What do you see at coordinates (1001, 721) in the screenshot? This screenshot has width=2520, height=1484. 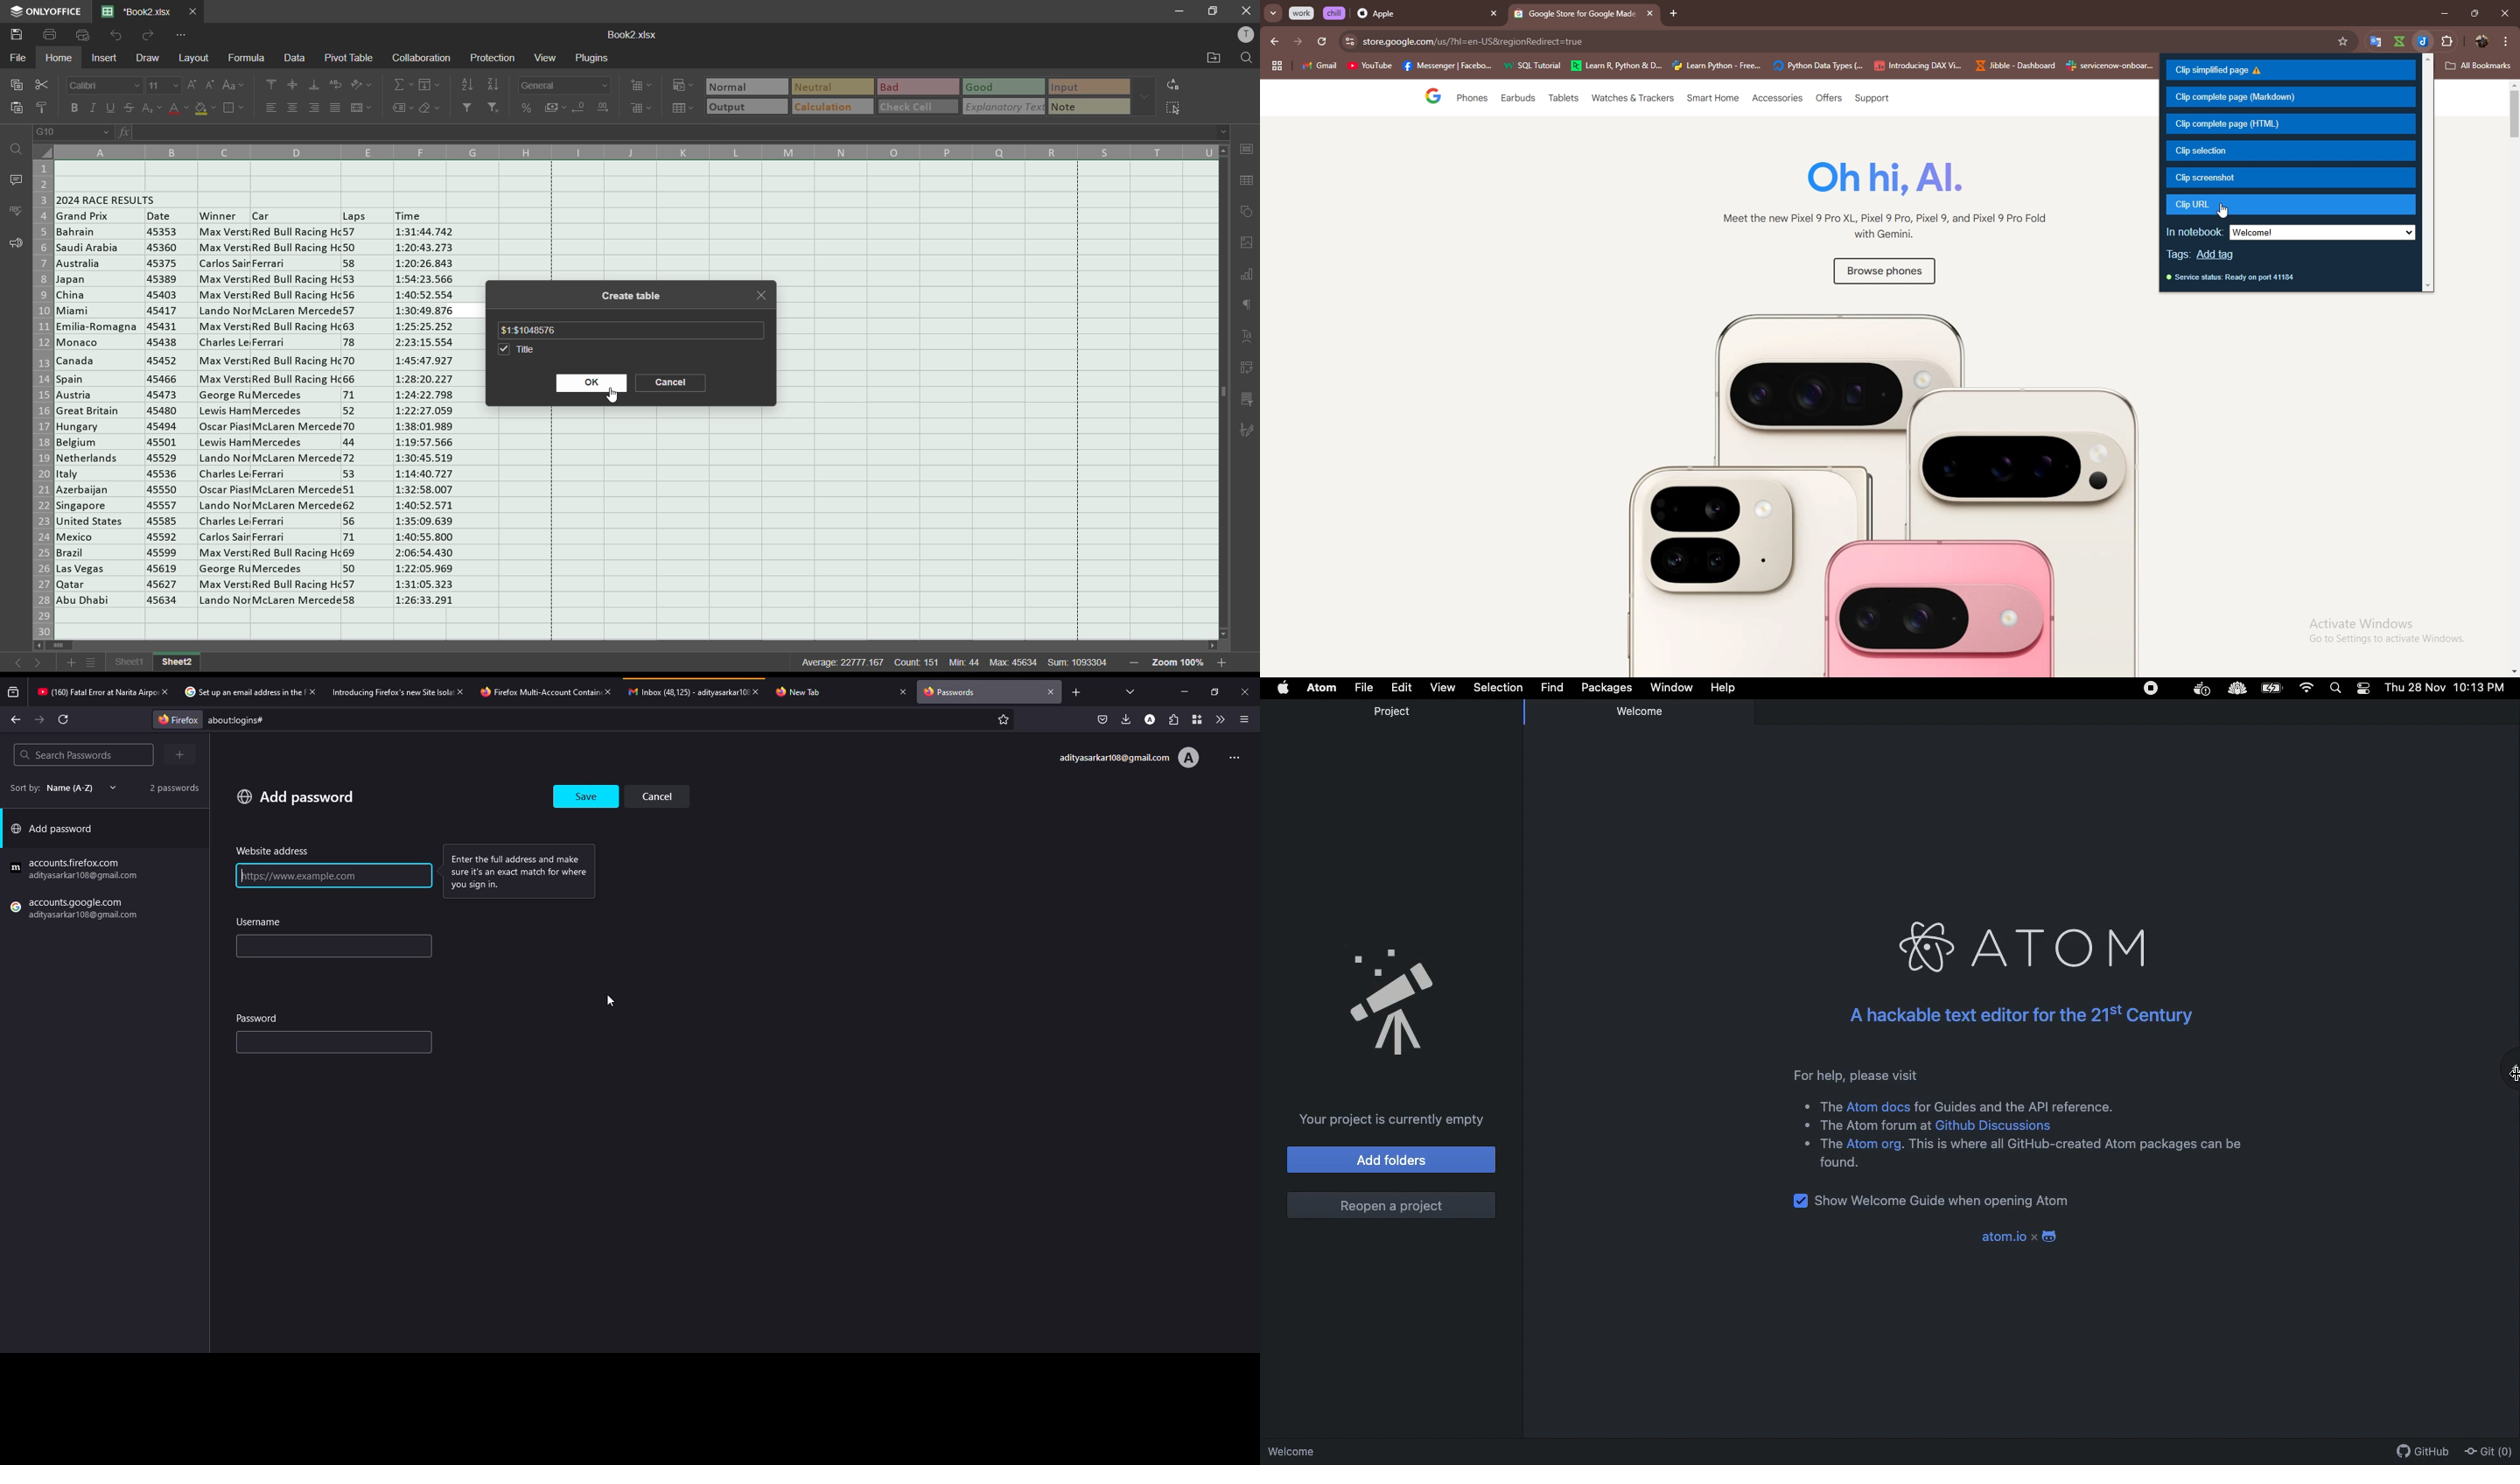 I see `favorites` at bounding box center [1001, 721].